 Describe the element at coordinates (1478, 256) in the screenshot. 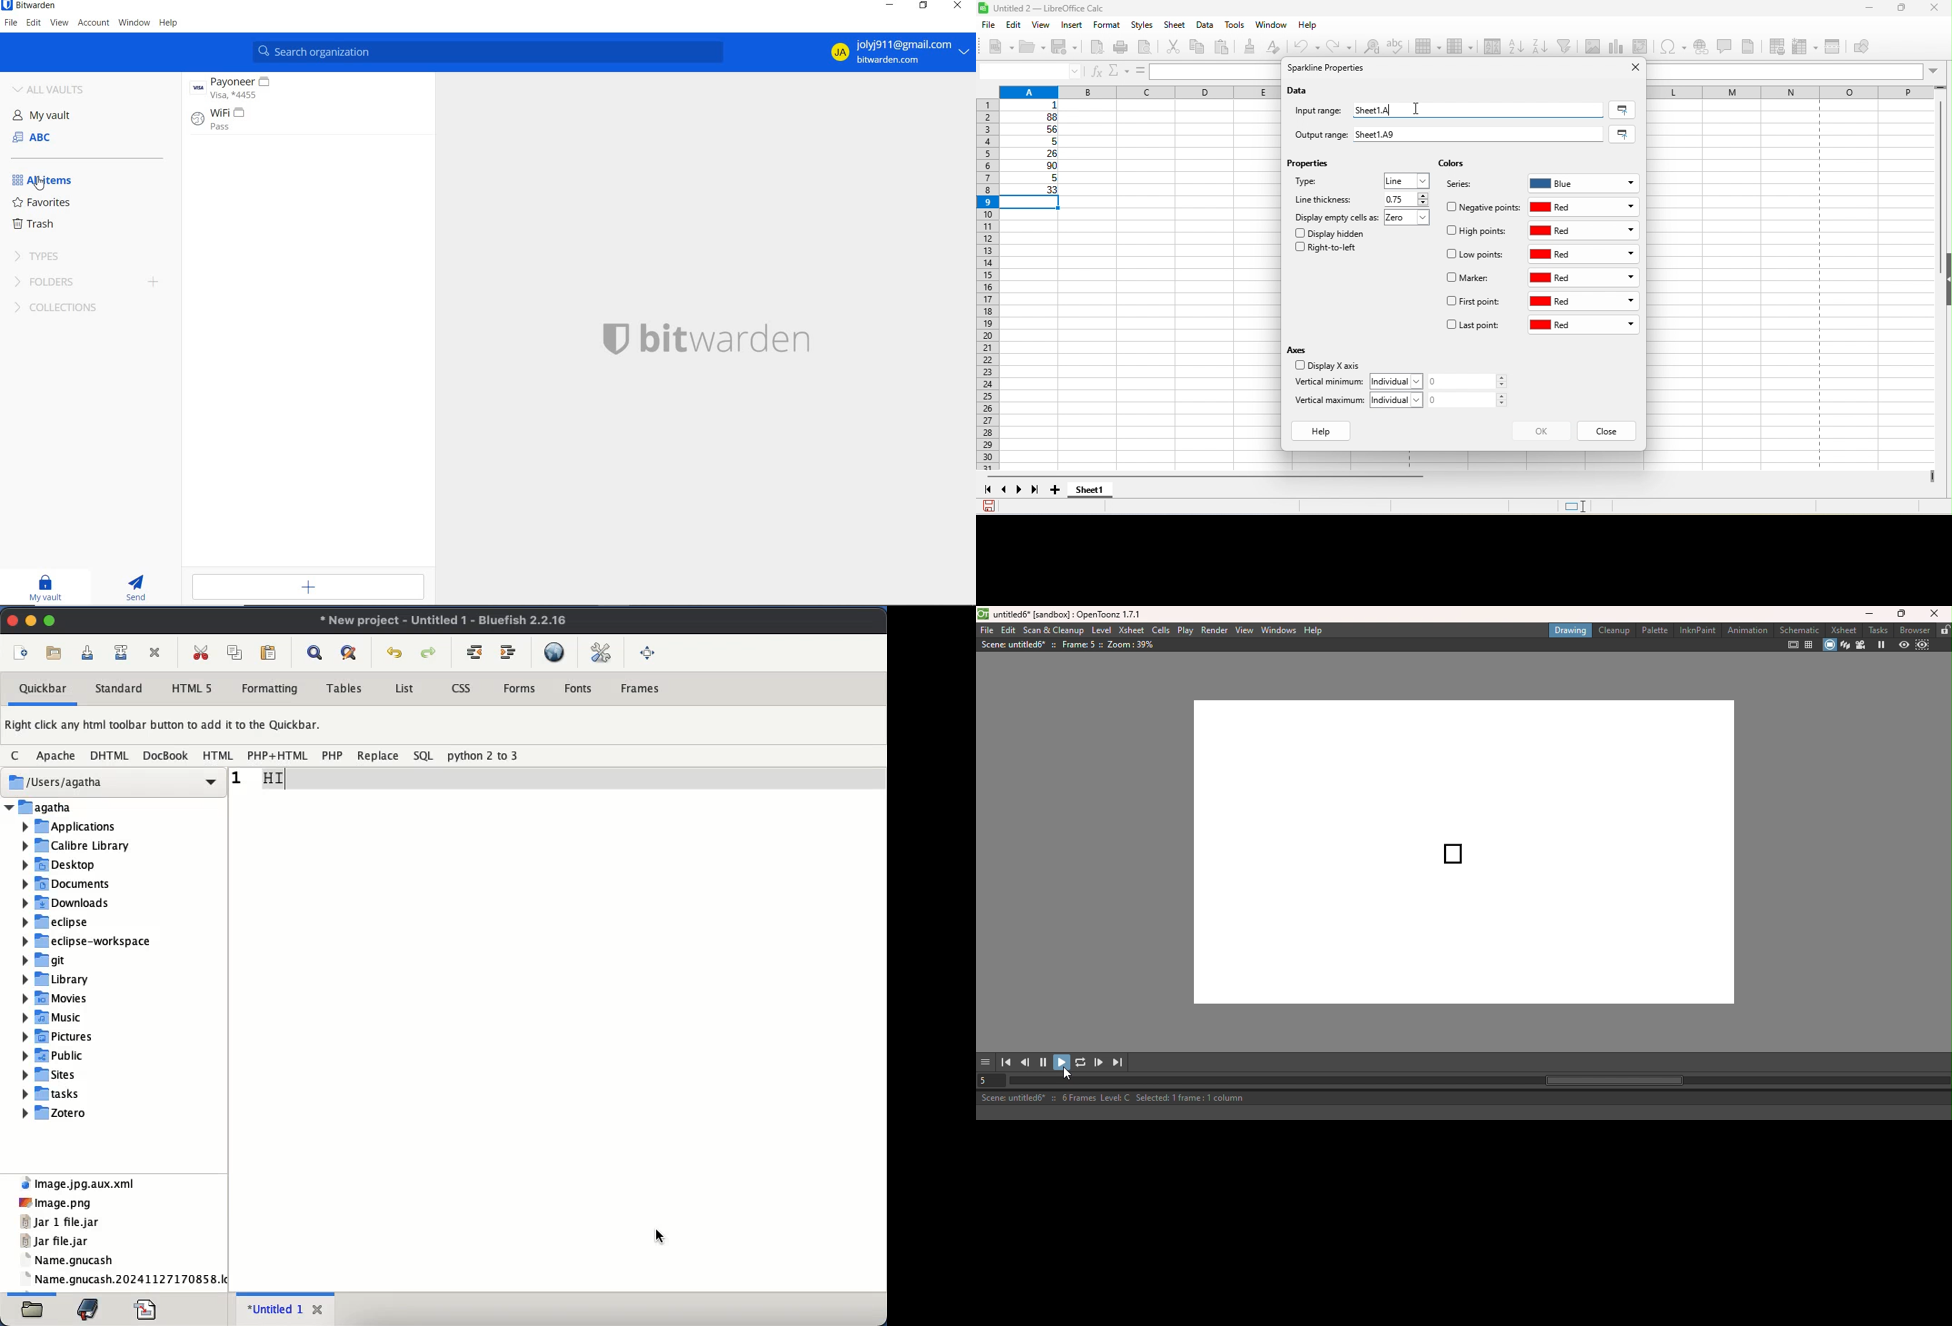

I see `low points` at that location.